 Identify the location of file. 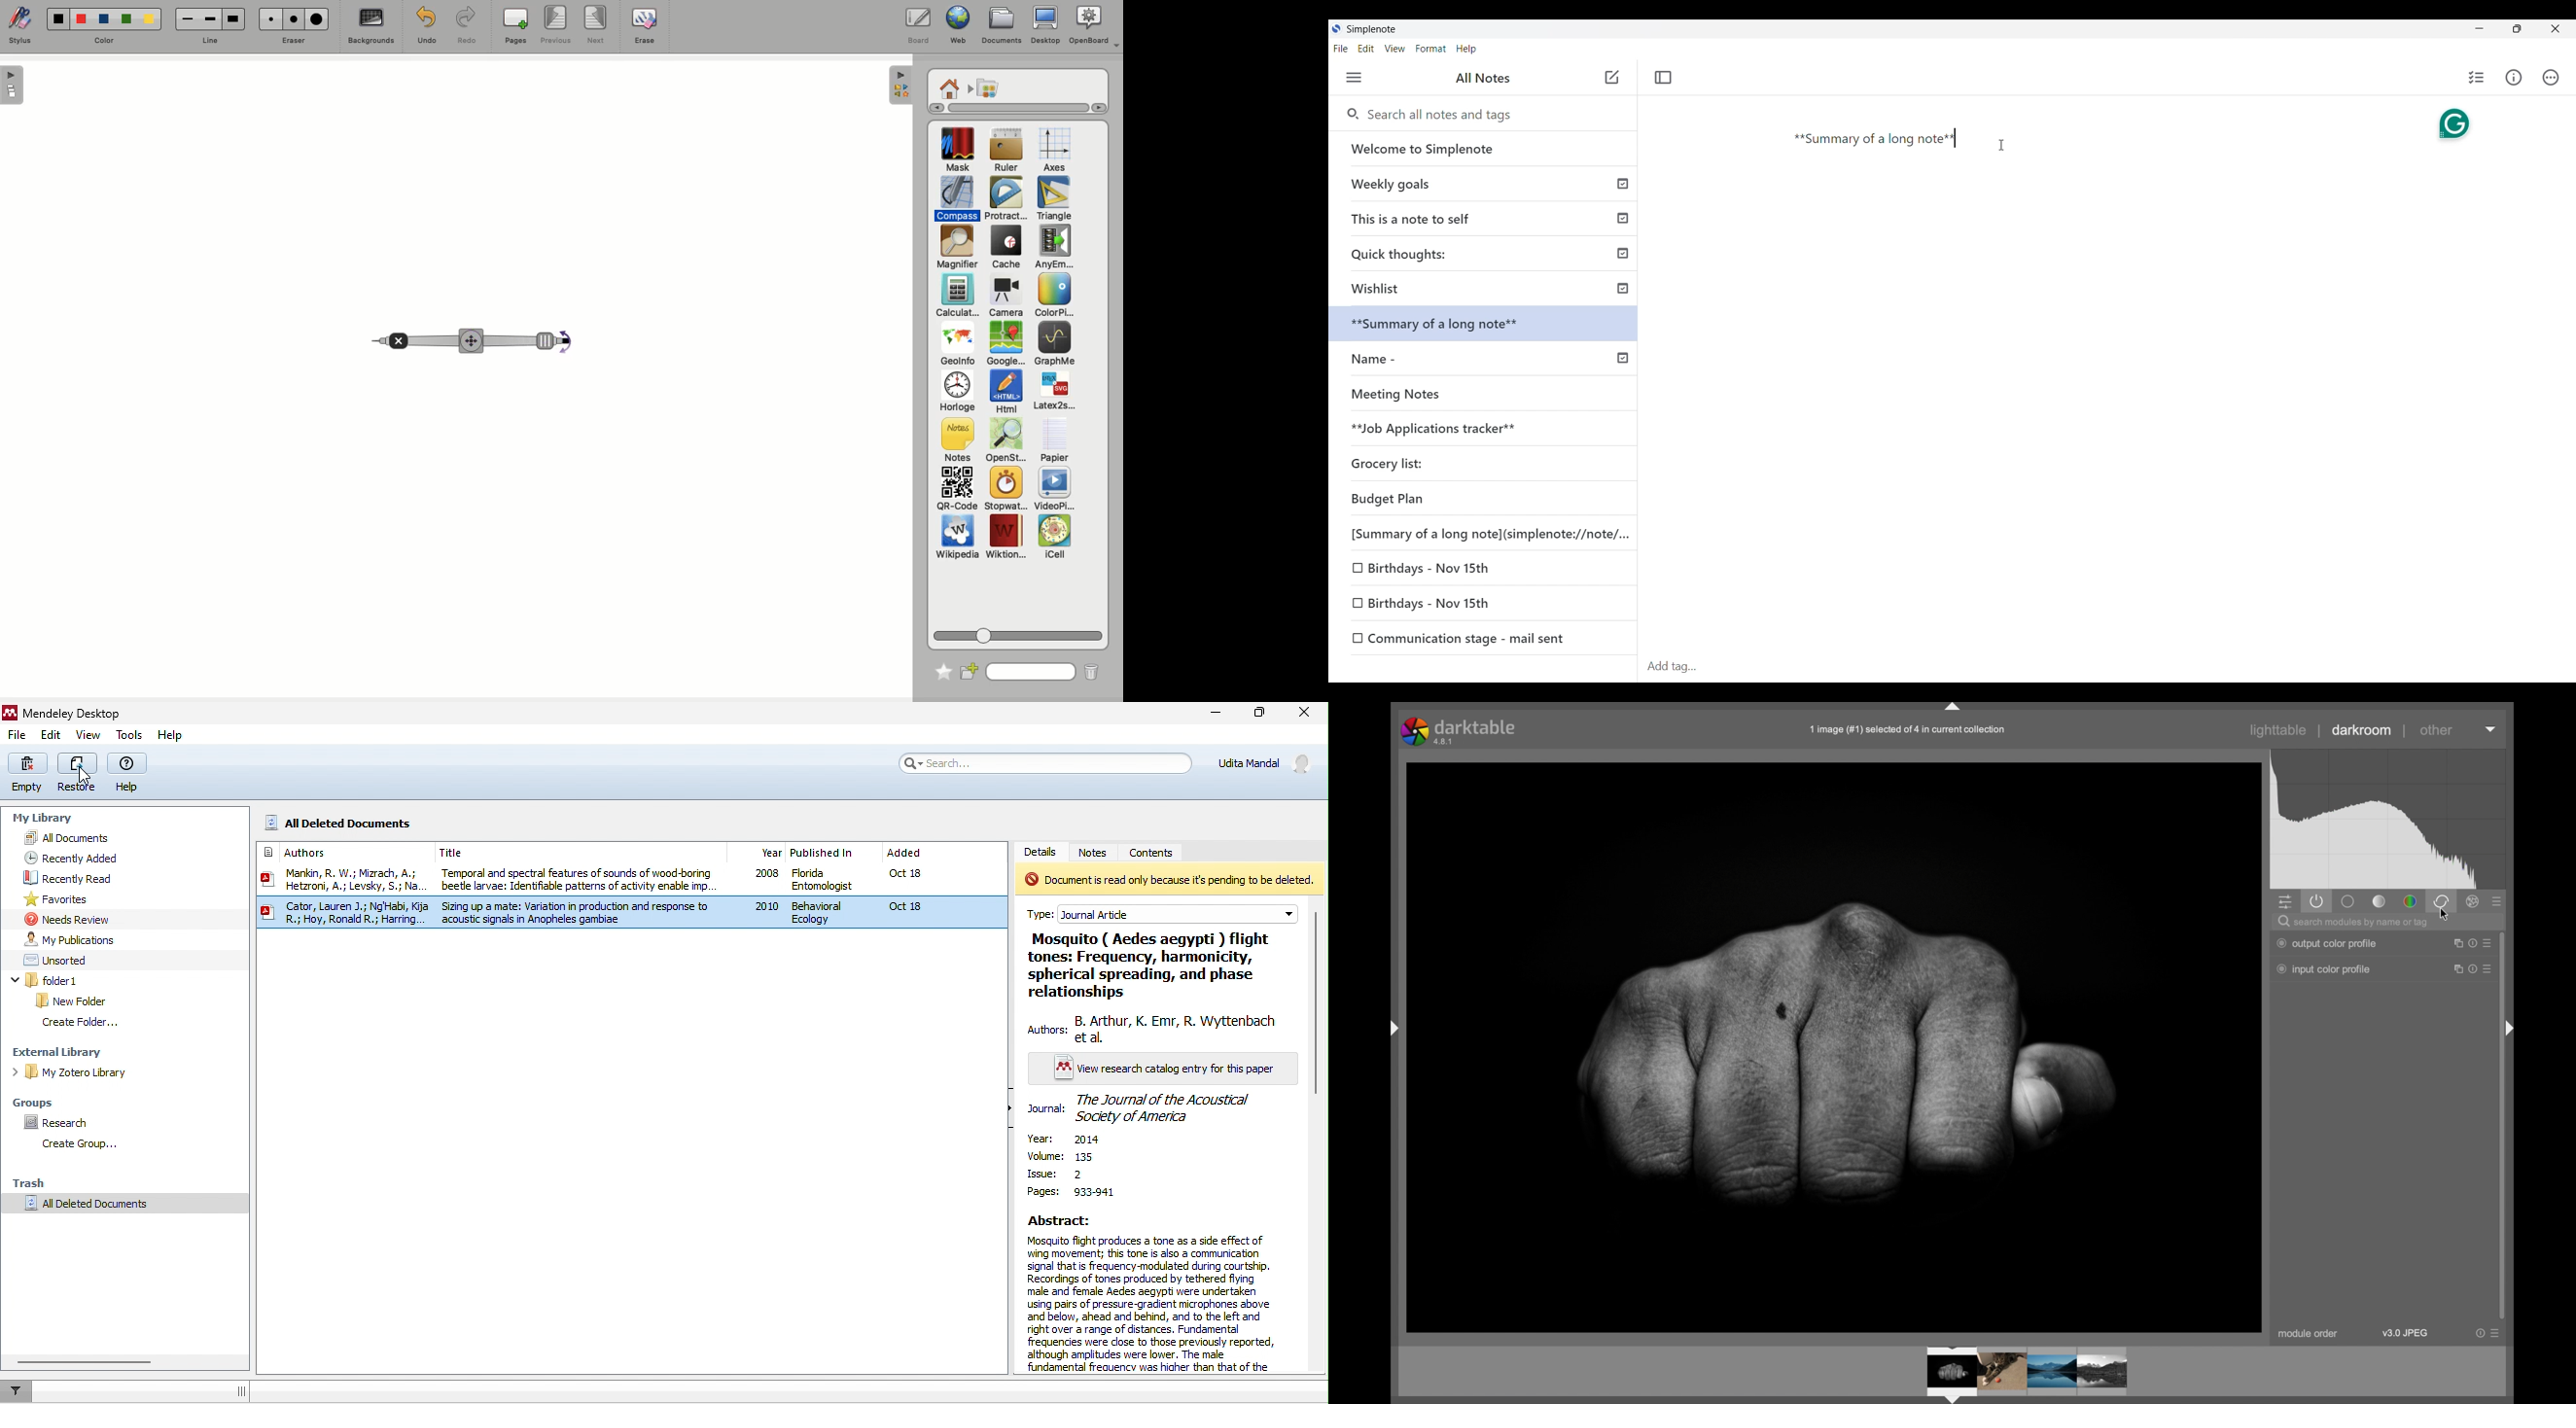
(18, 735).